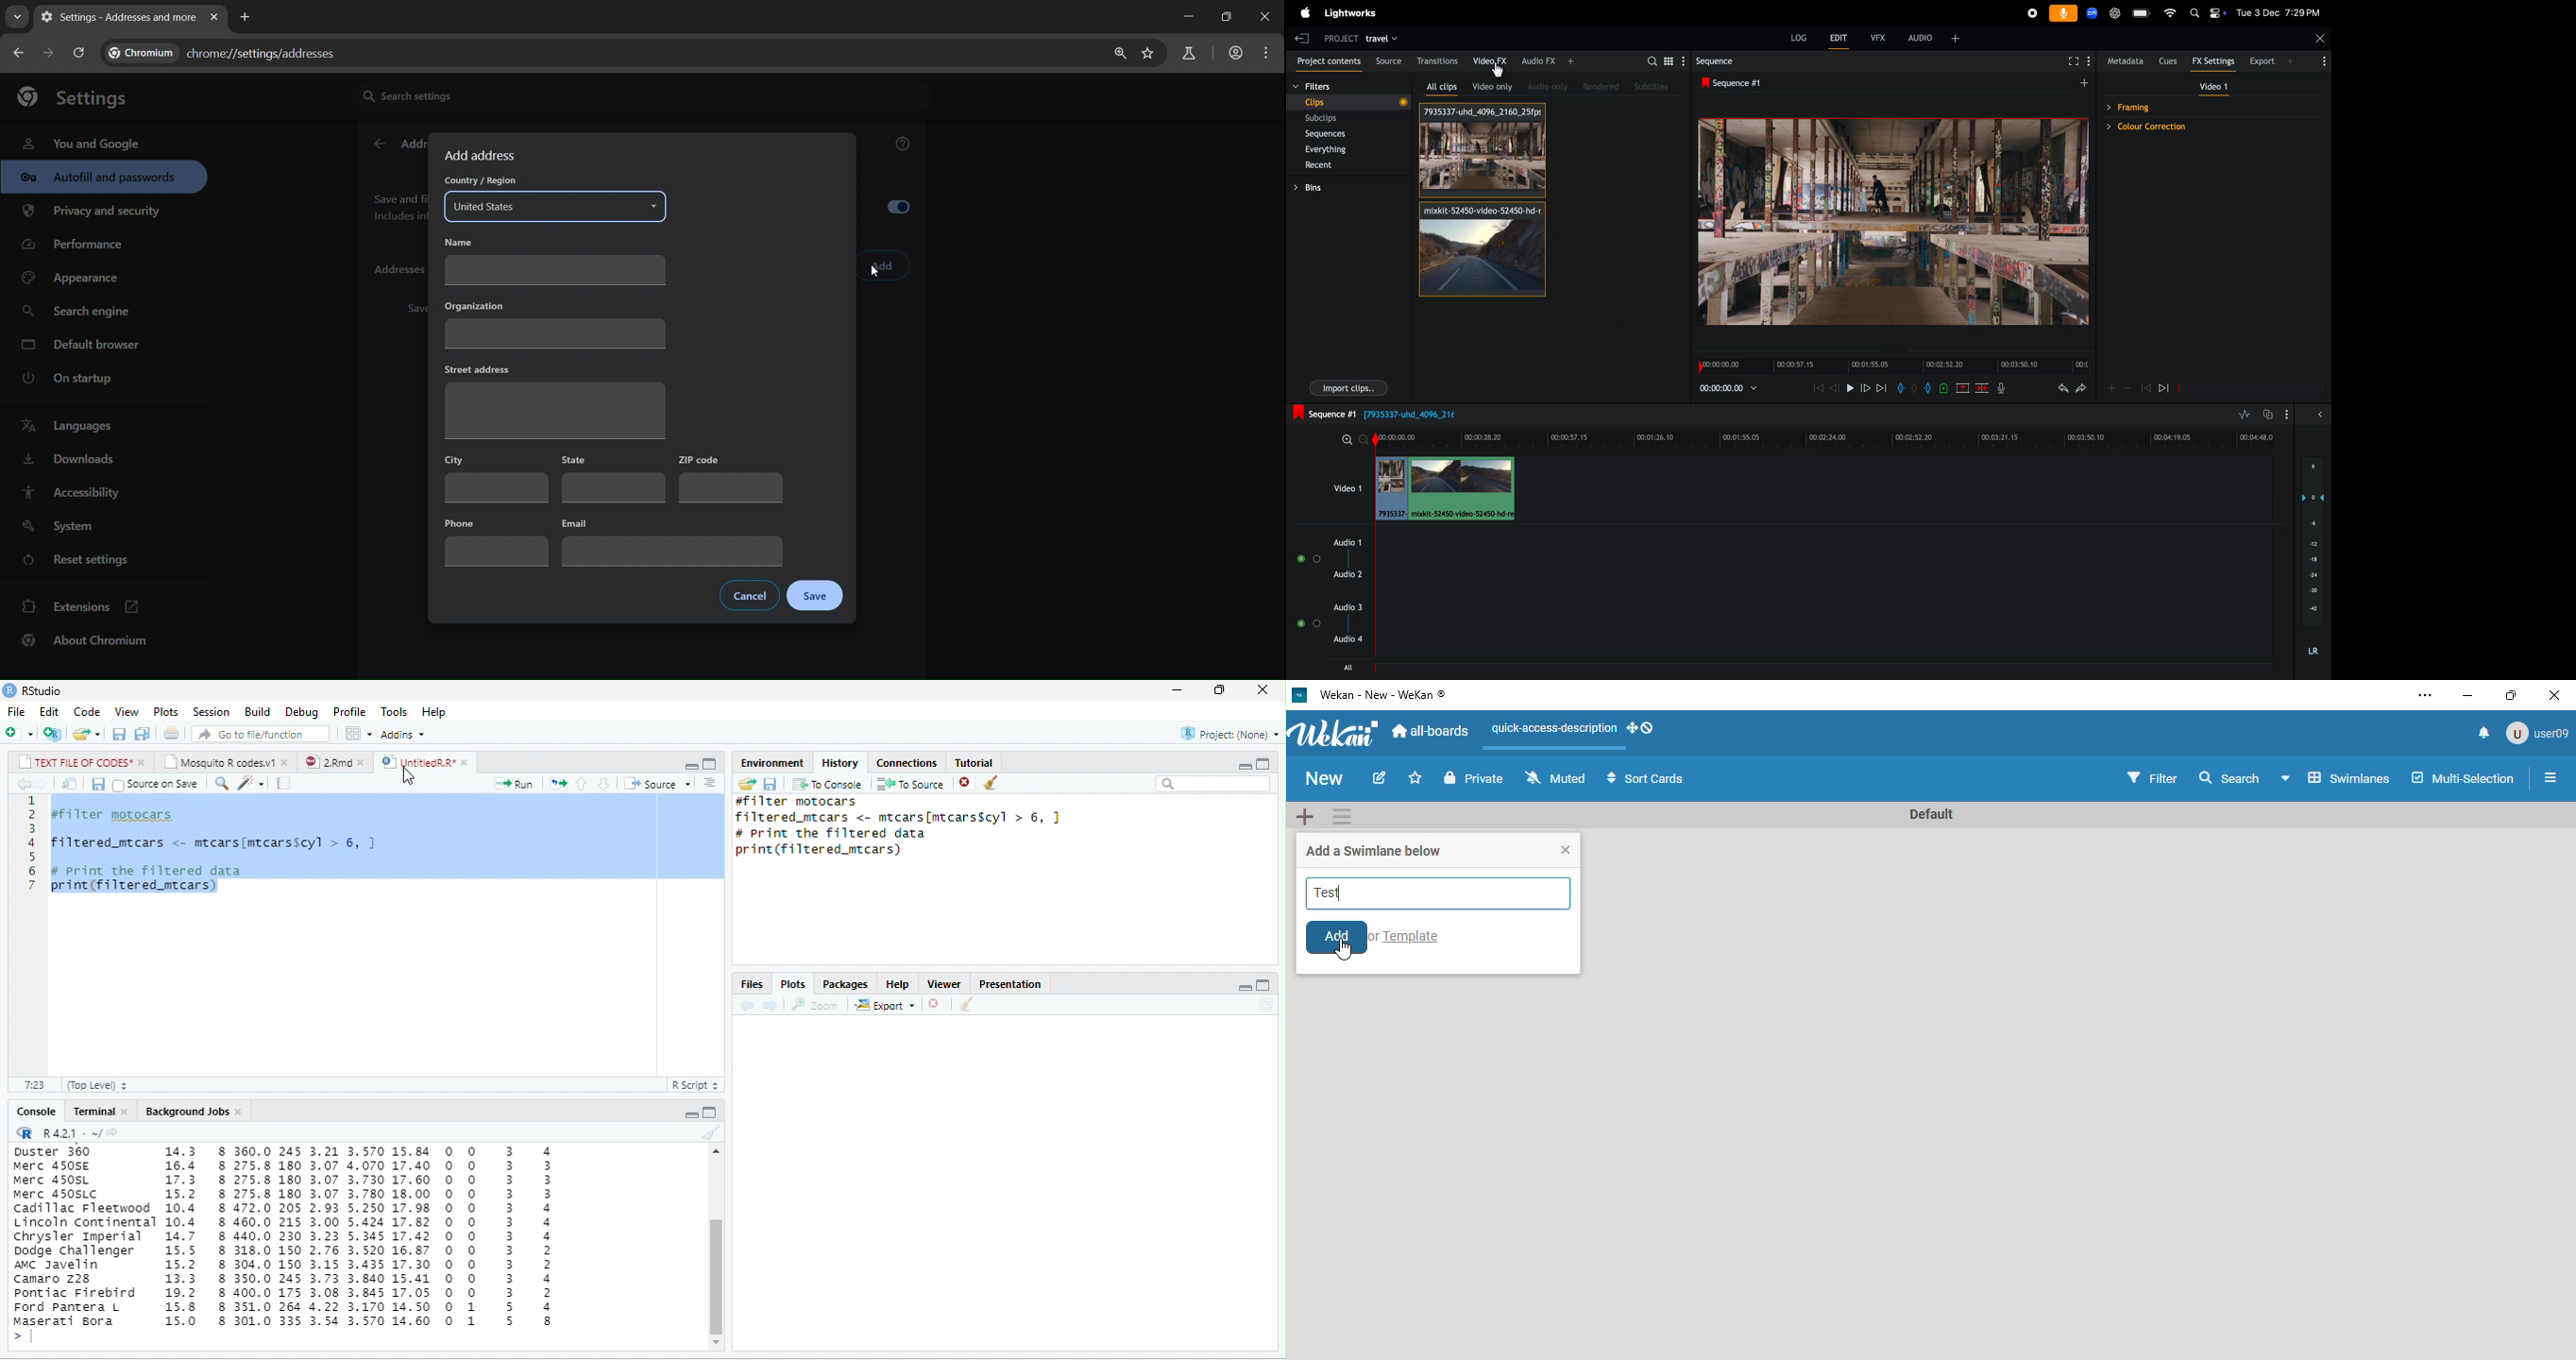 This screenshot has height=1372, width=2576. I want to click on TEXT FILE OF CODES, so click(75, 761).